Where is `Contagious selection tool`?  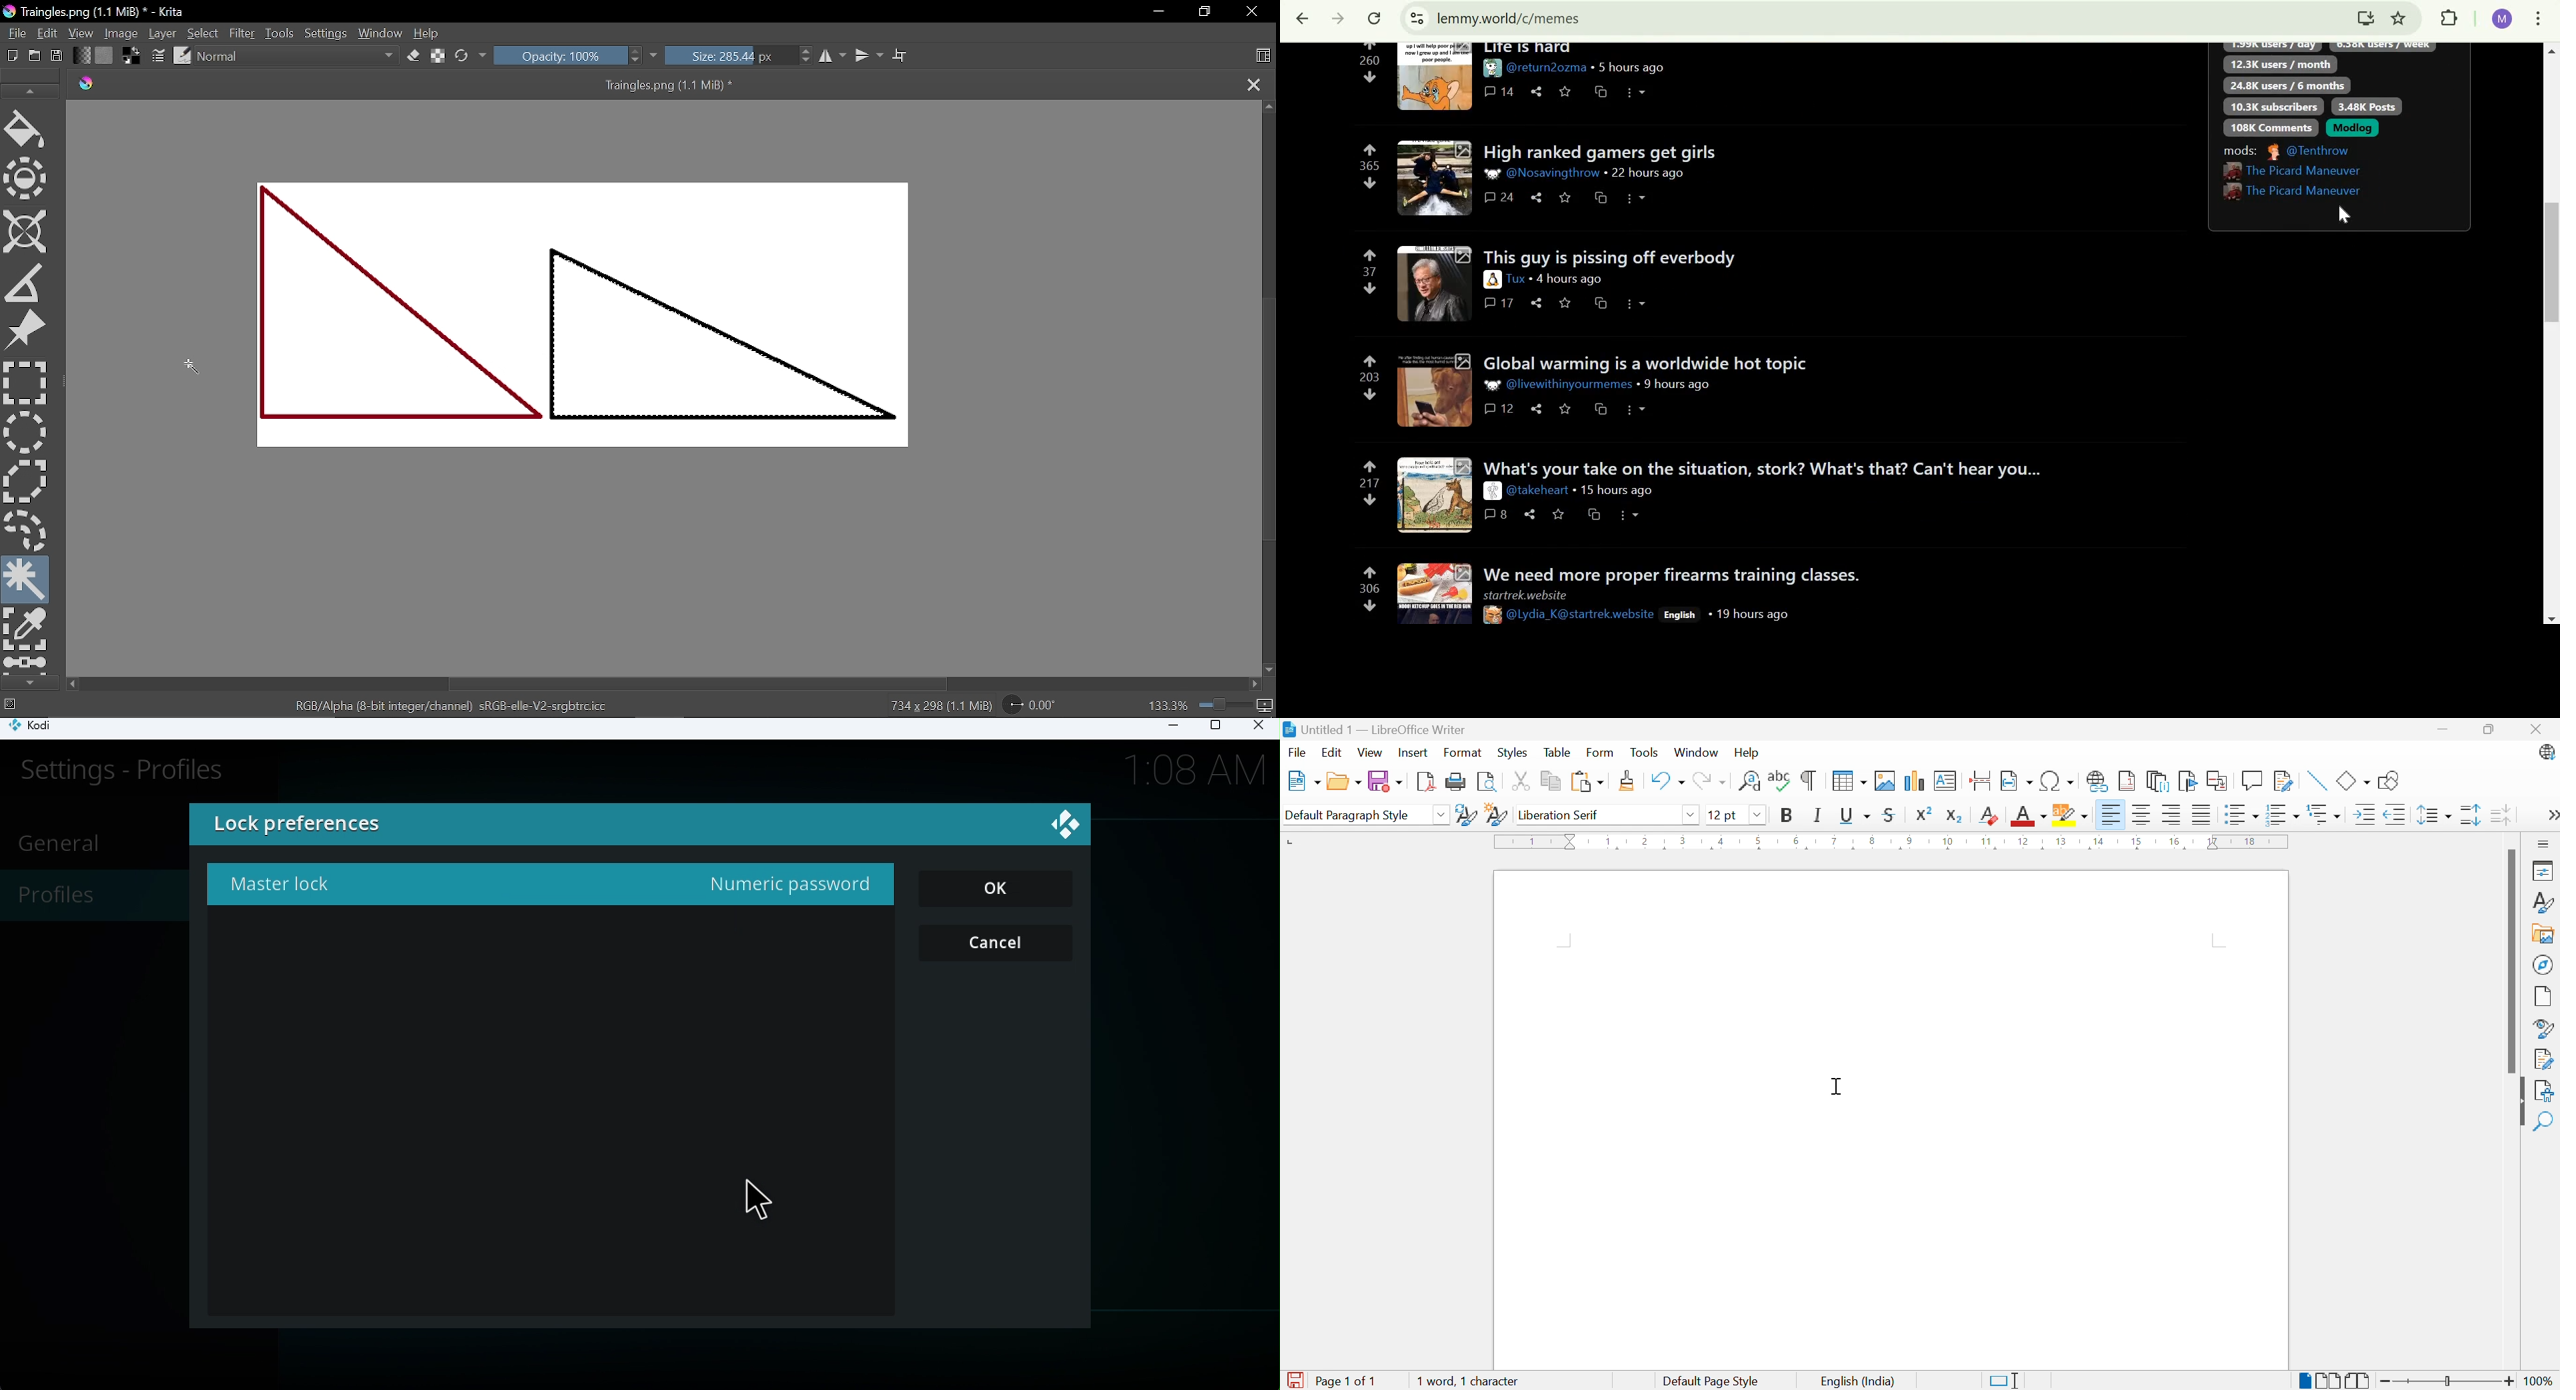 Contagious selection tool is located at coordinates (27, 579).